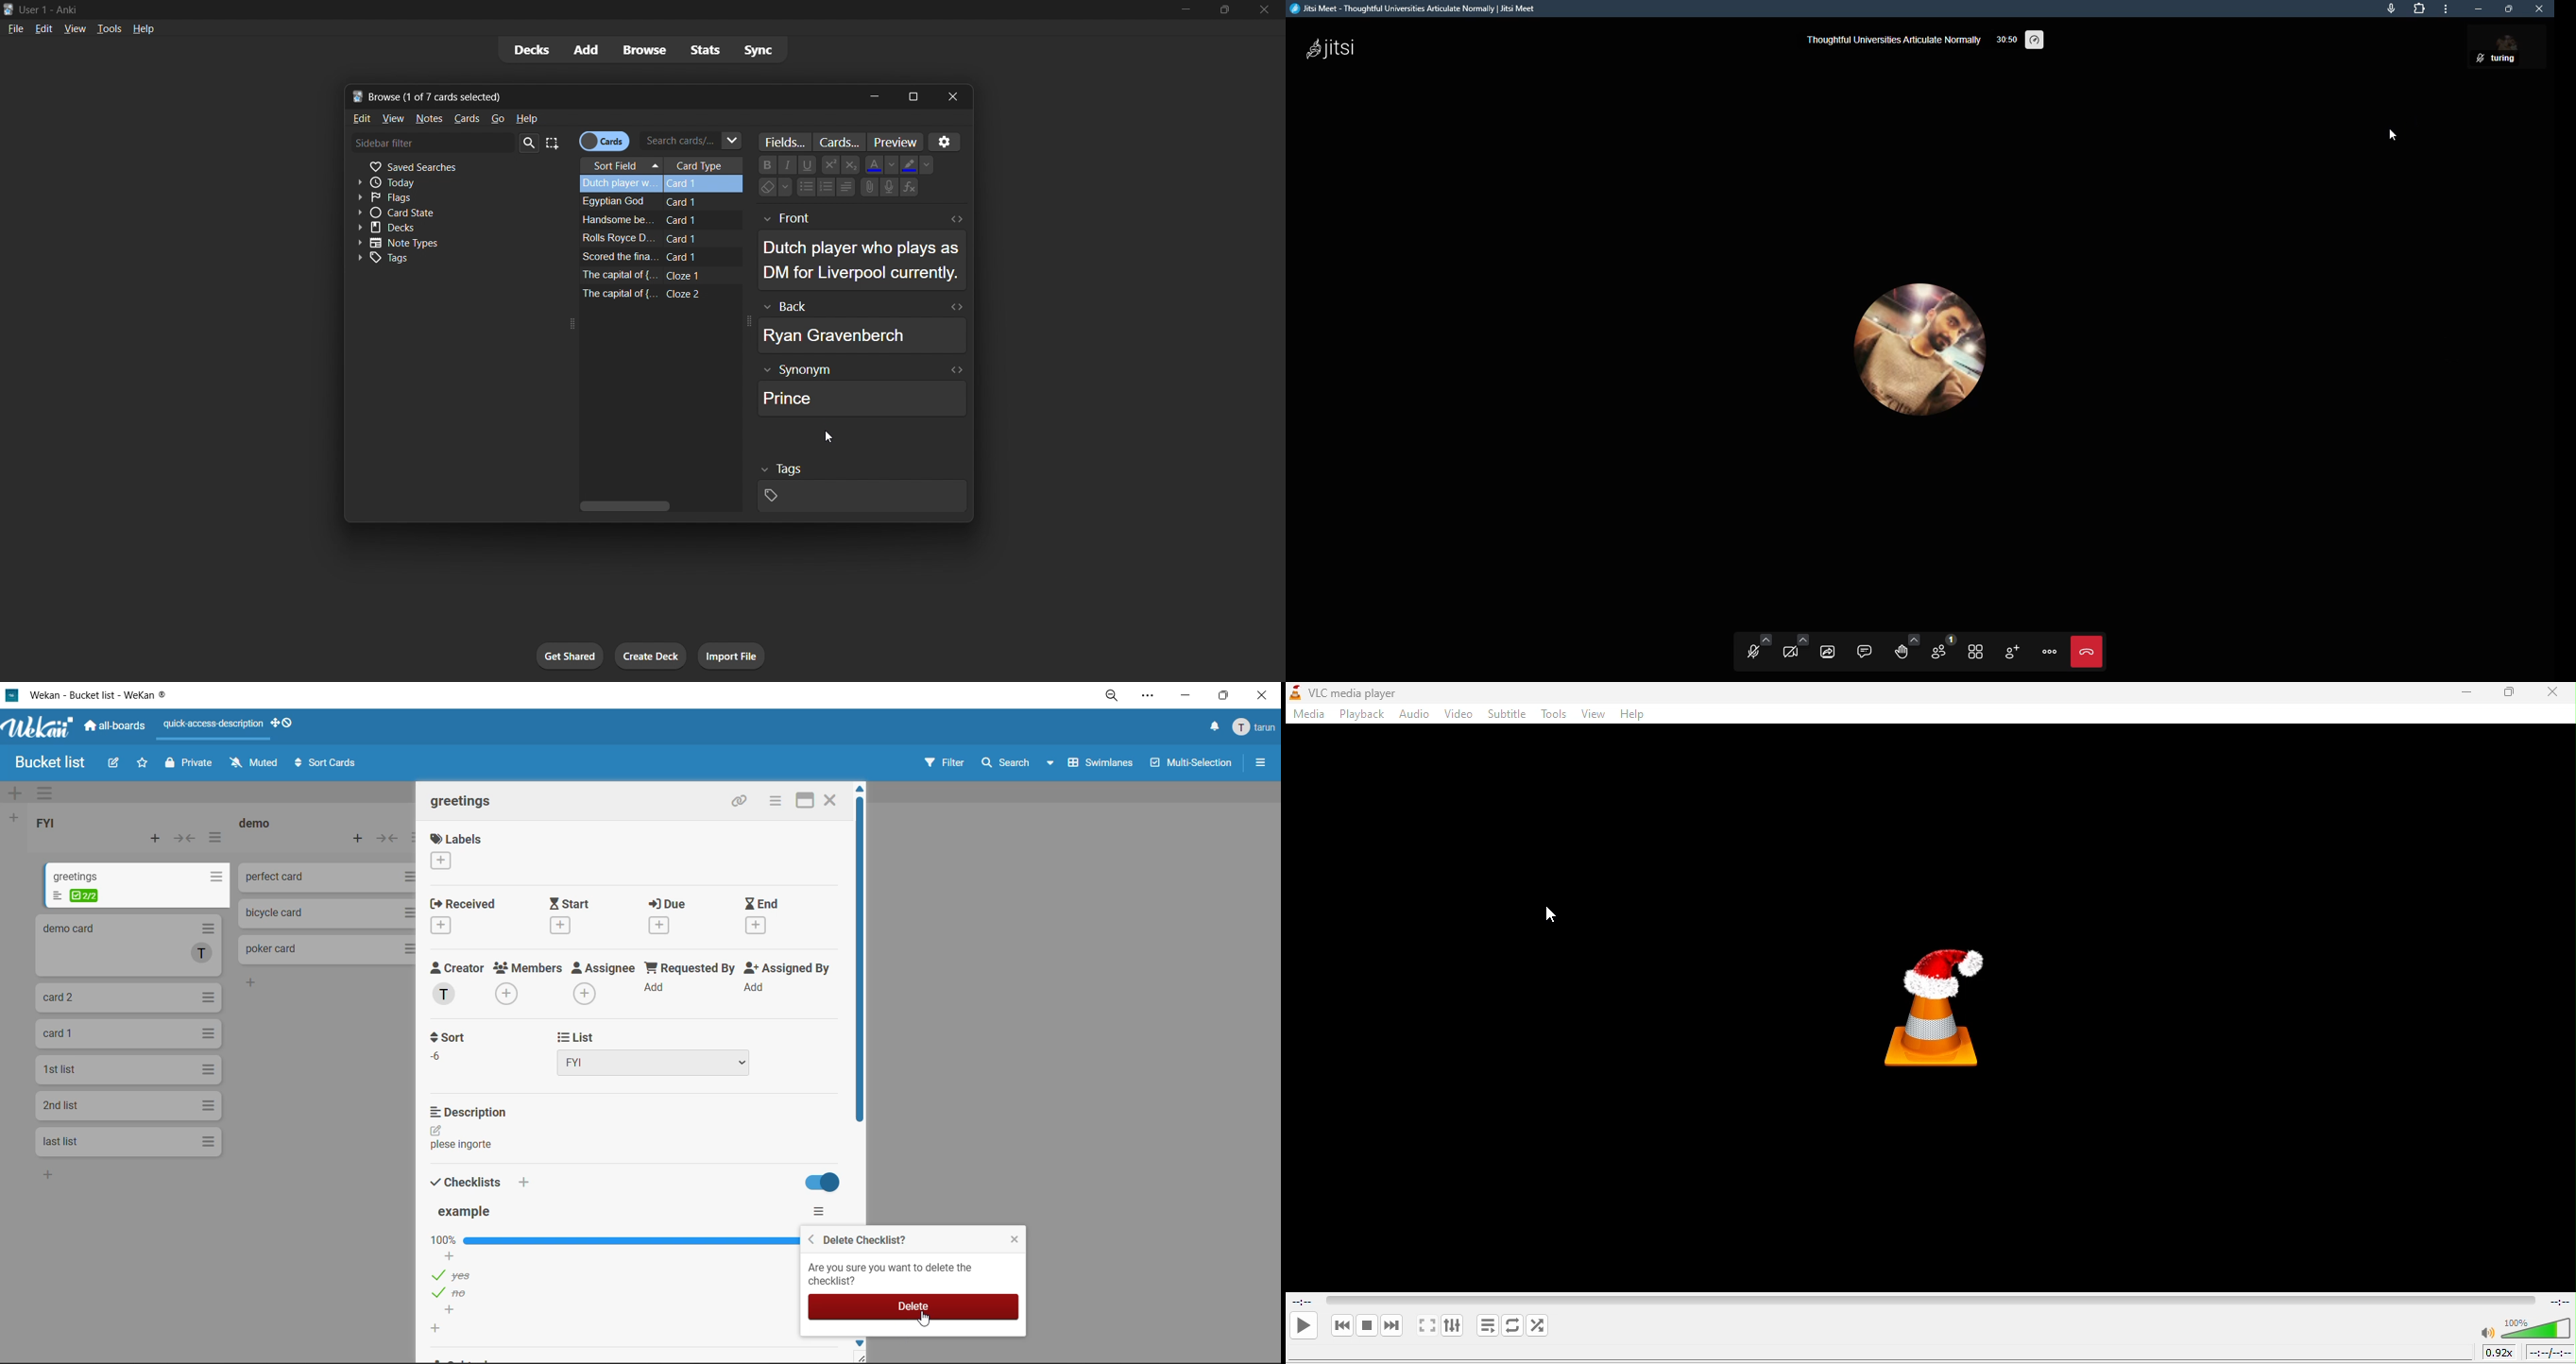  Describe the element at coordinates (1196, 762) in the screenshot. I see `multiselection` at that location.